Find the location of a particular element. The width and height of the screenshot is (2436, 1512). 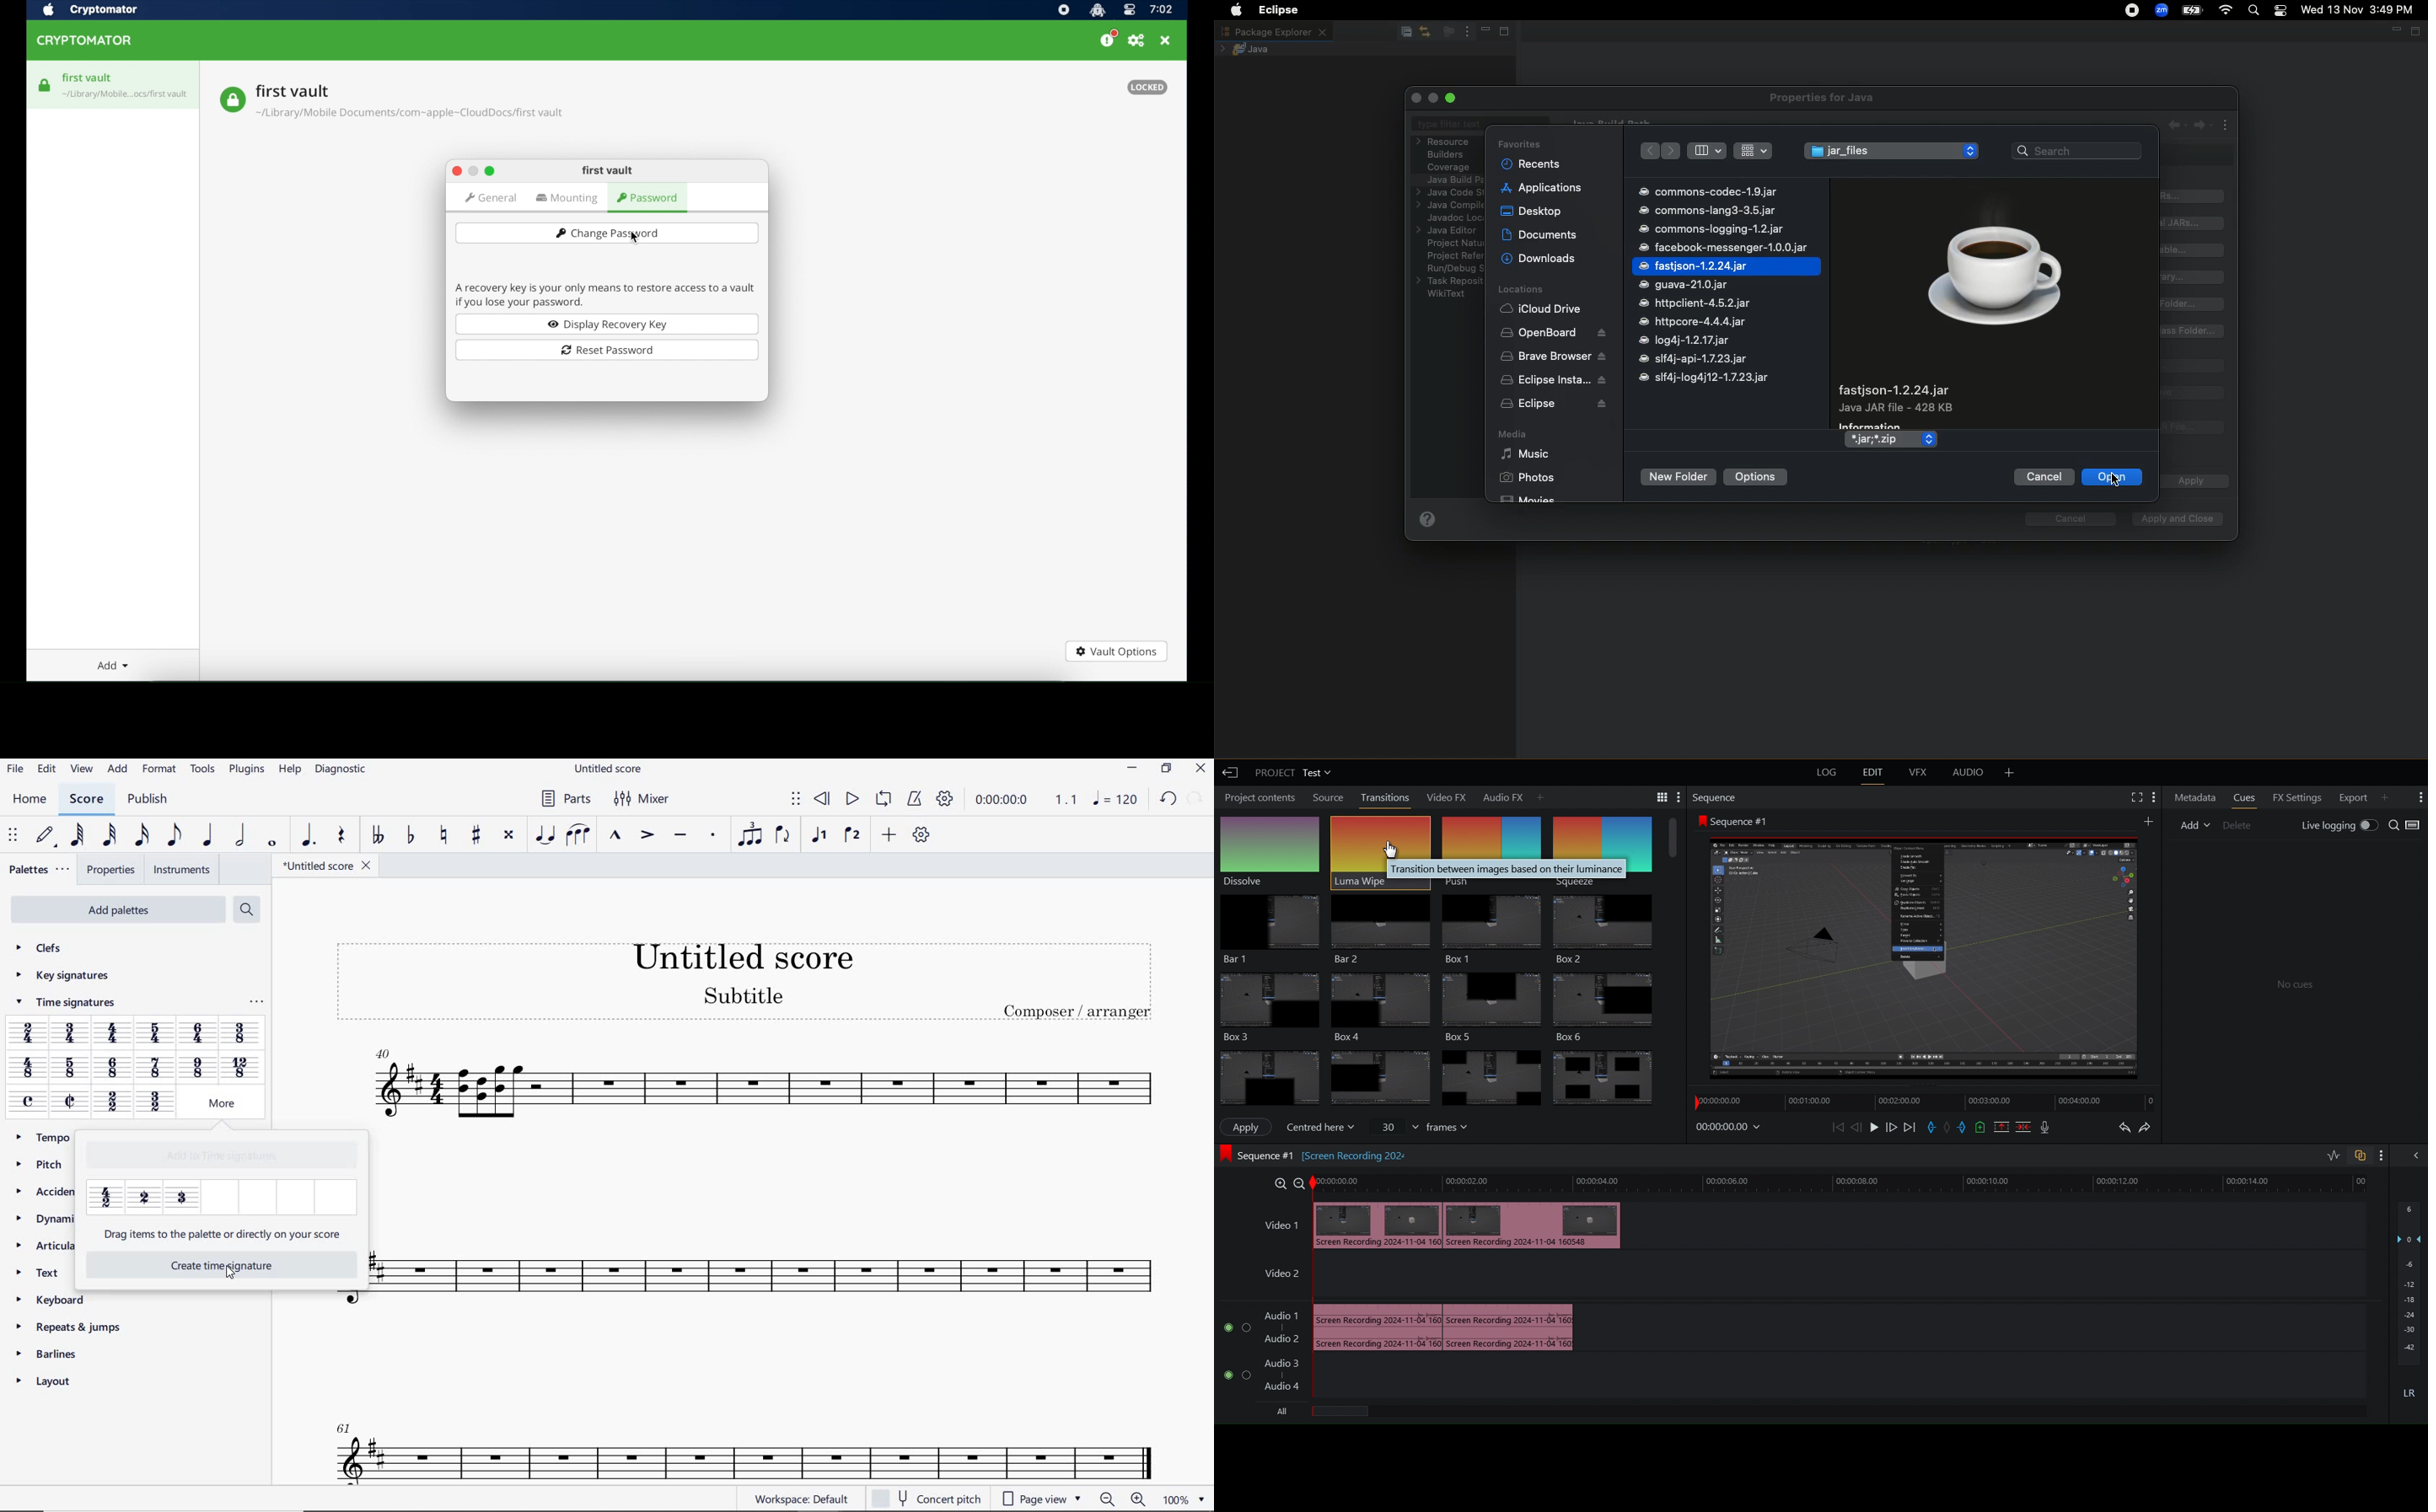

New folder is located at coordinates (1677, 477).